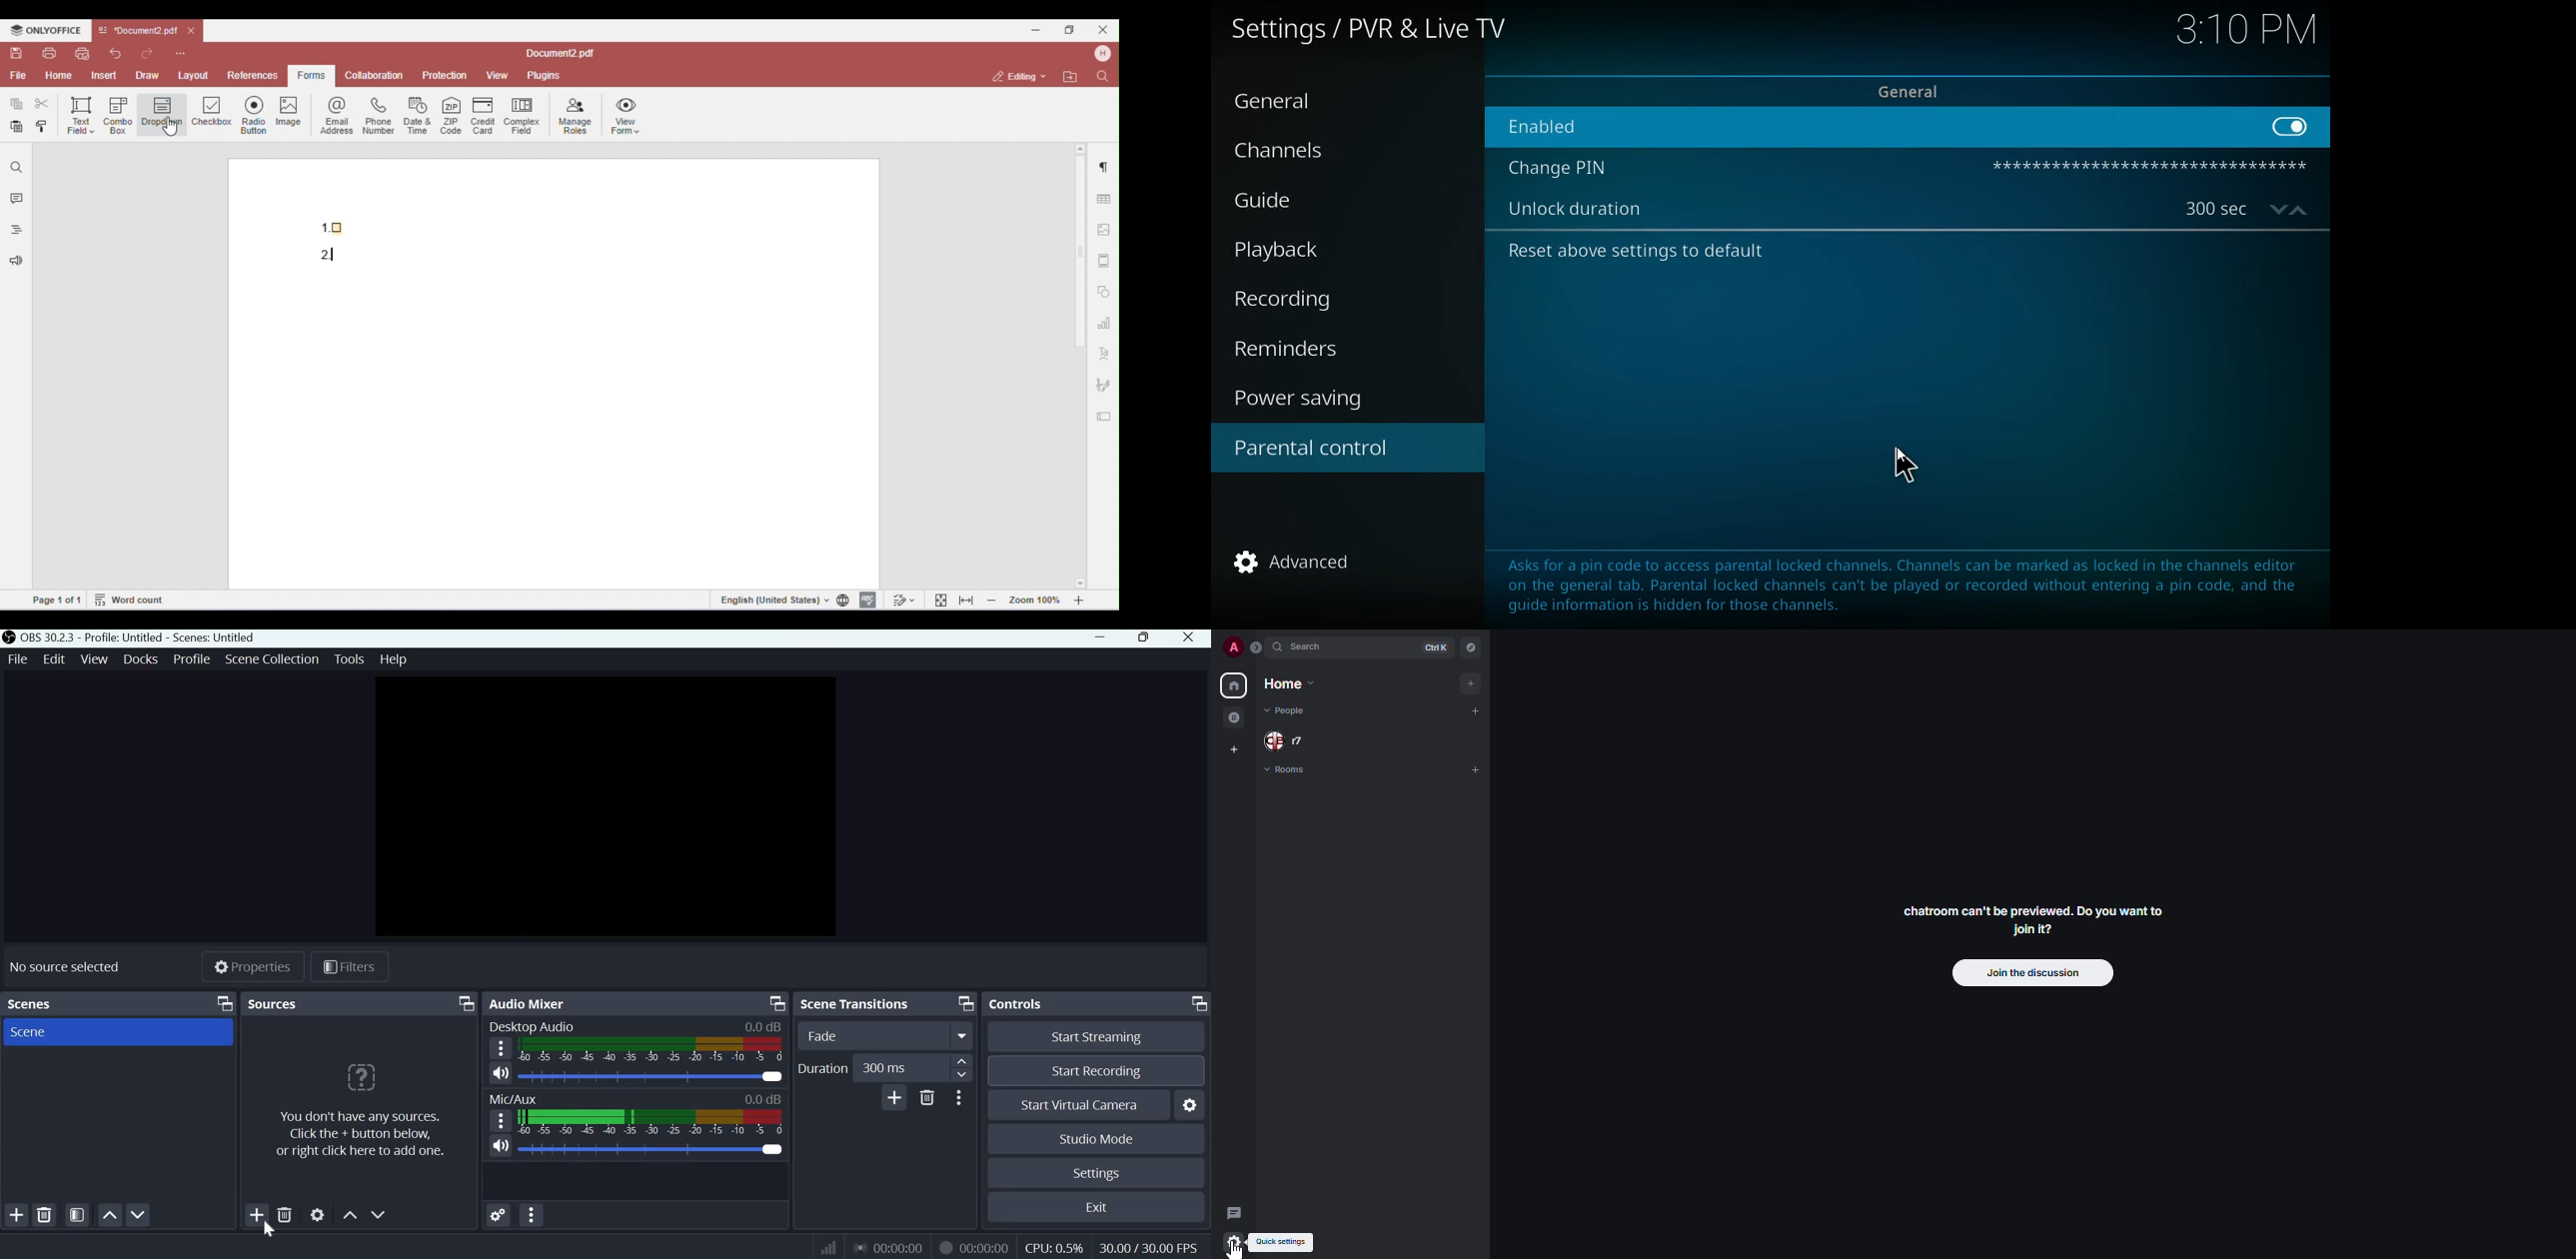 This screenshot has height=1260, width=2576. Describe the element at coordinates (360, 1104) in the screenshot. I see `You don't have any sources. Click the + button below, or right click here to add more.` at that location.